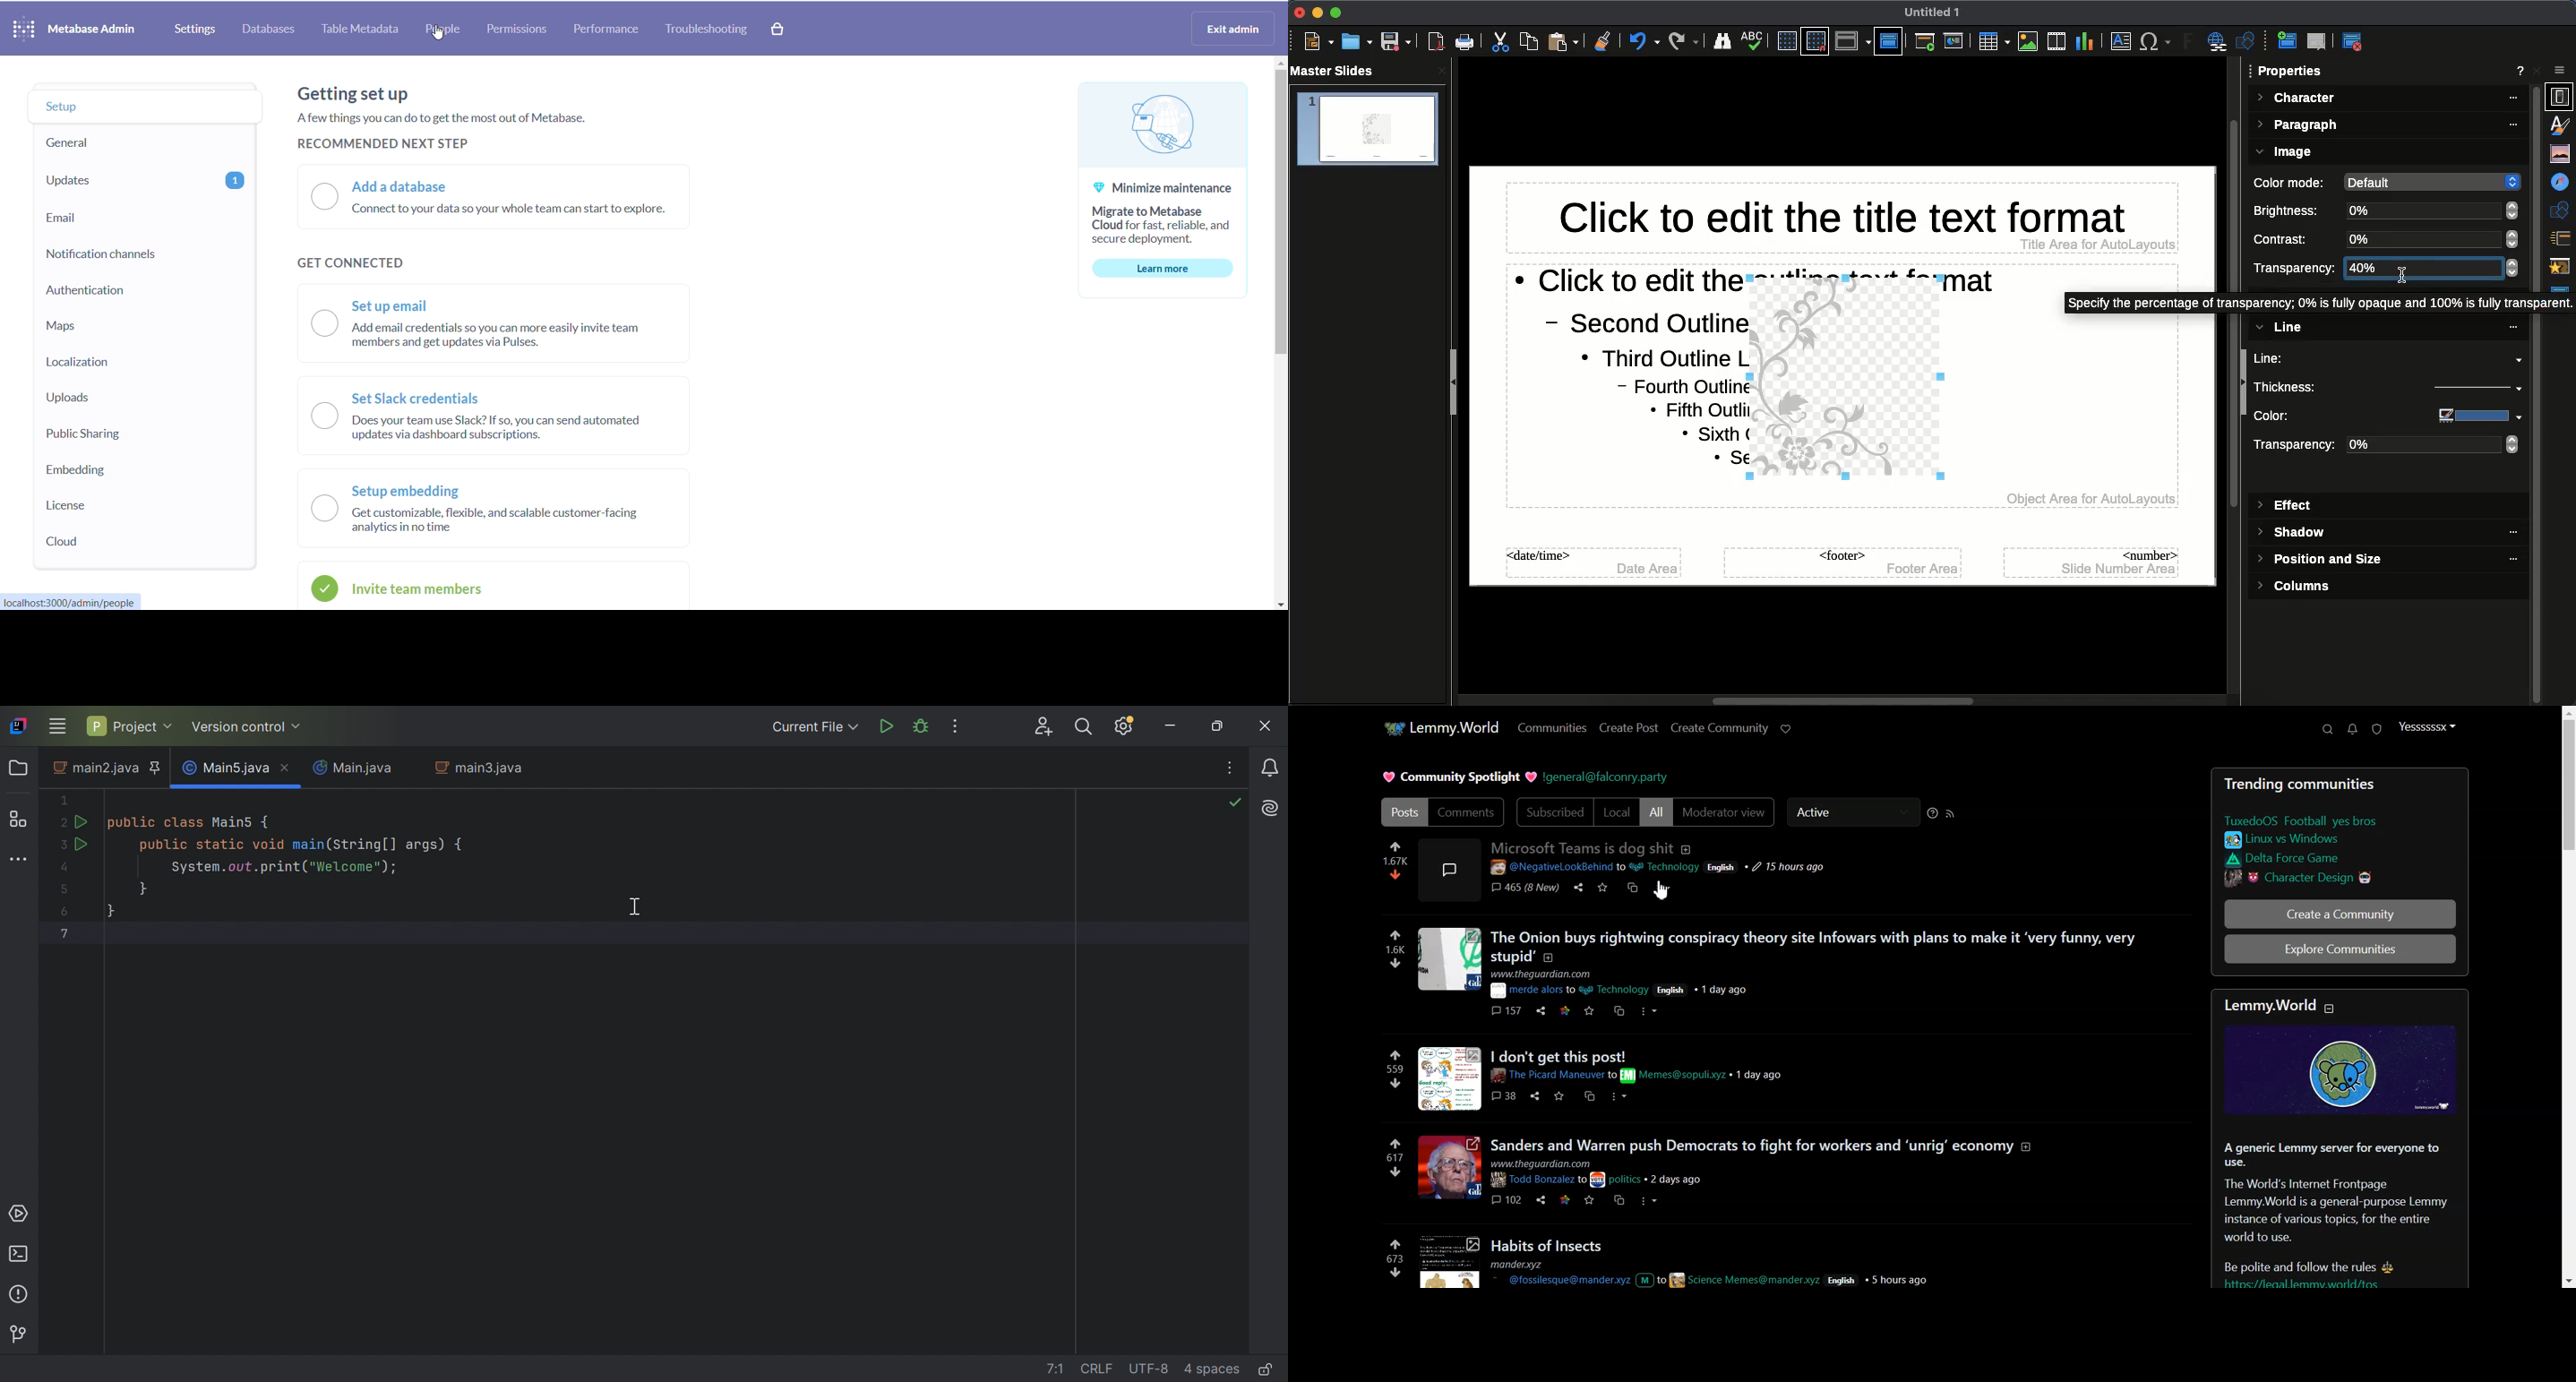 The image size is (2576, 1400). I want to click on 5, so click(63, 890).